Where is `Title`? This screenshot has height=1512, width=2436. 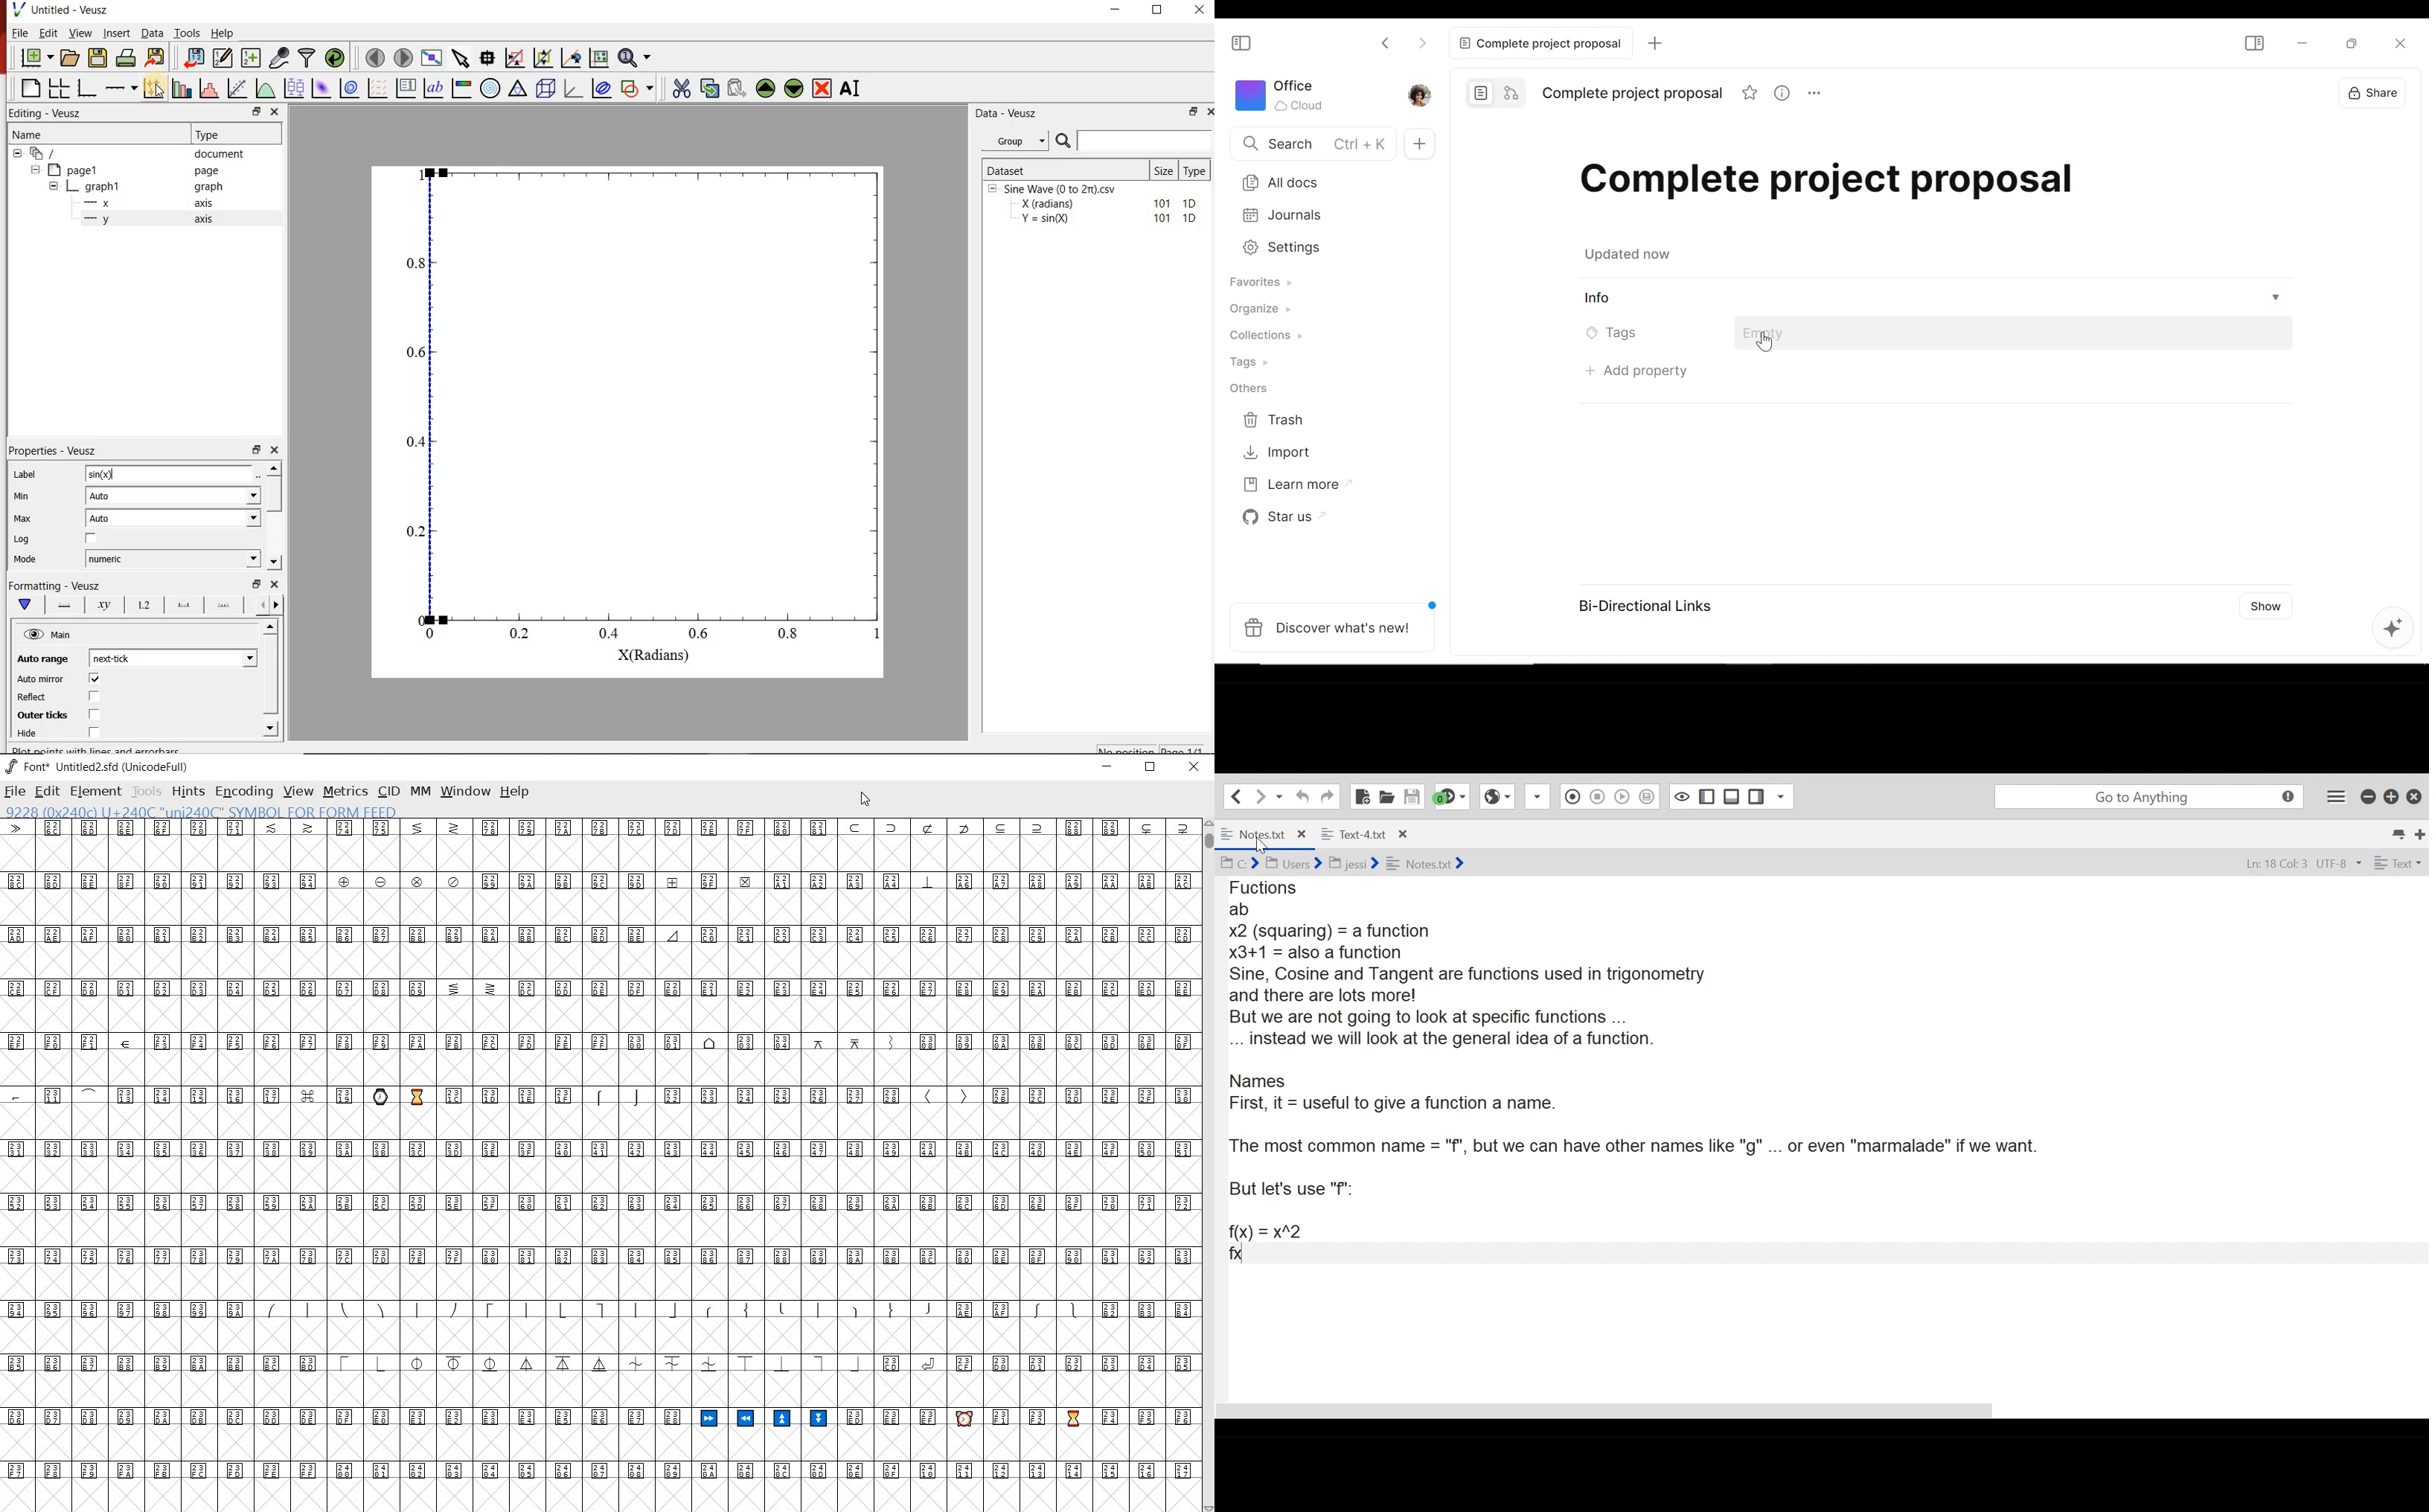 Title is located at coordinates (1829, 178).